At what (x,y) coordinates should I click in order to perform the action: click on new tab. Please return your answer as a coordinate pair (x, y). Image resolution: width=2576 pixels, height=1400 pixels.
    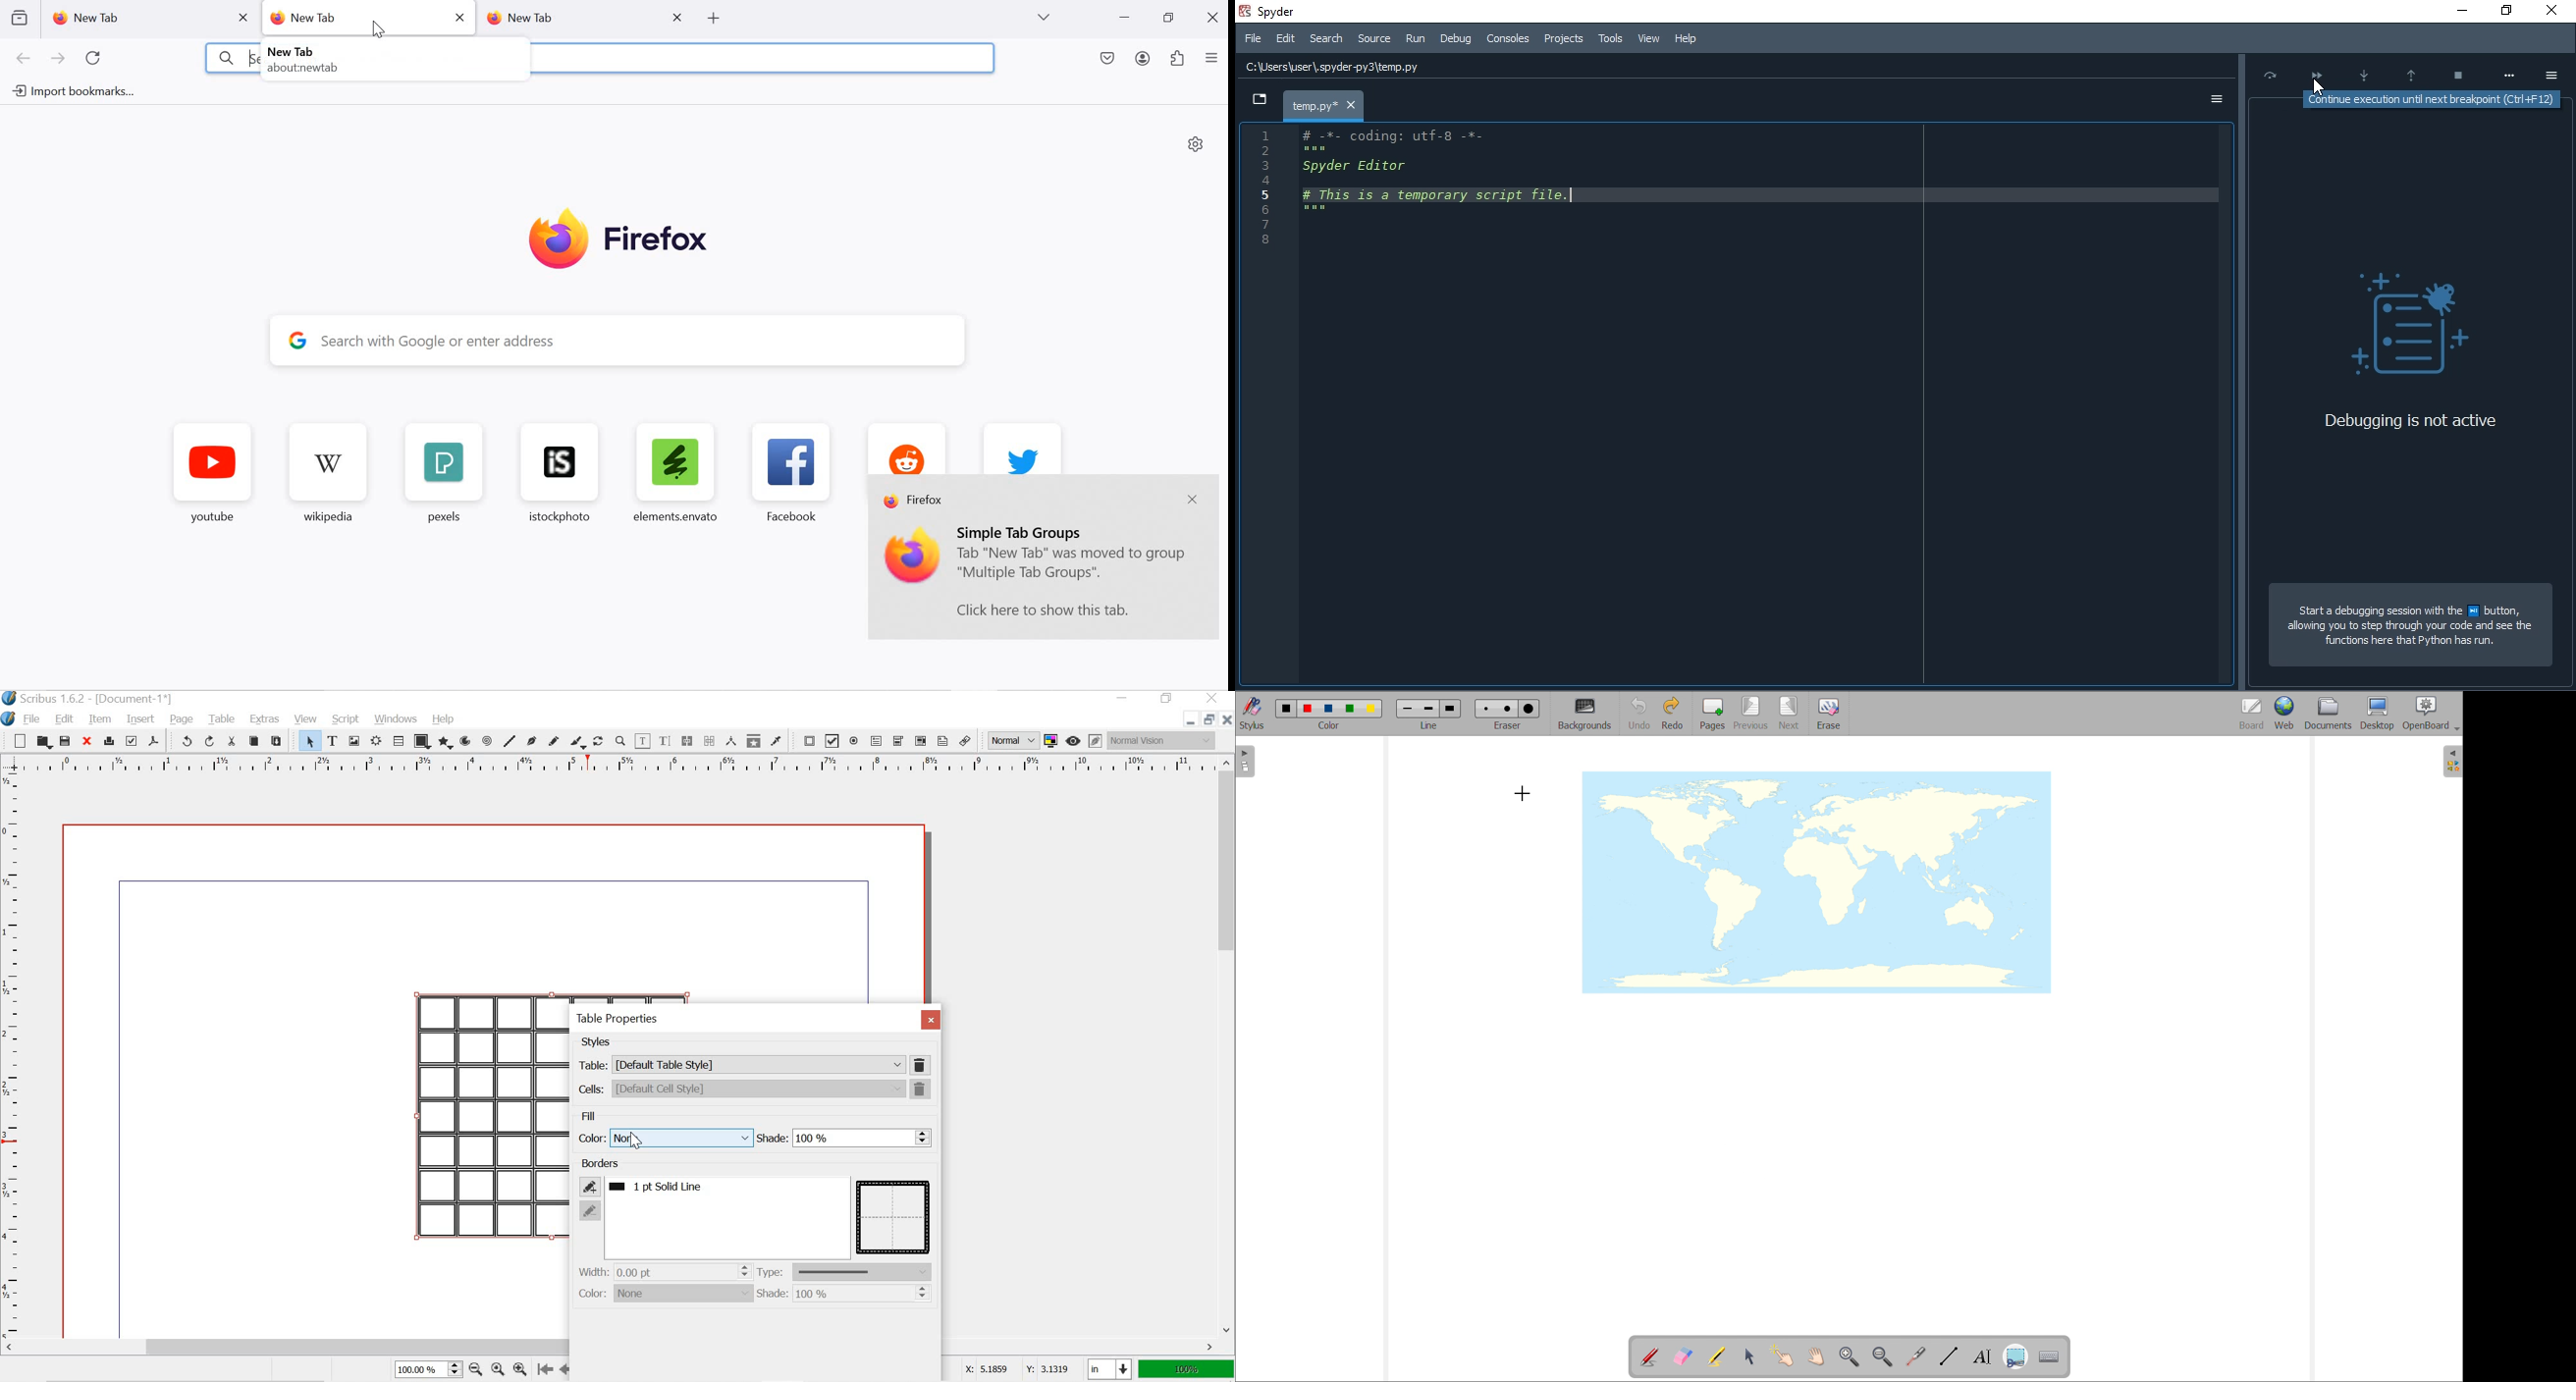
    Looking at the image, I should click on (572, 17).